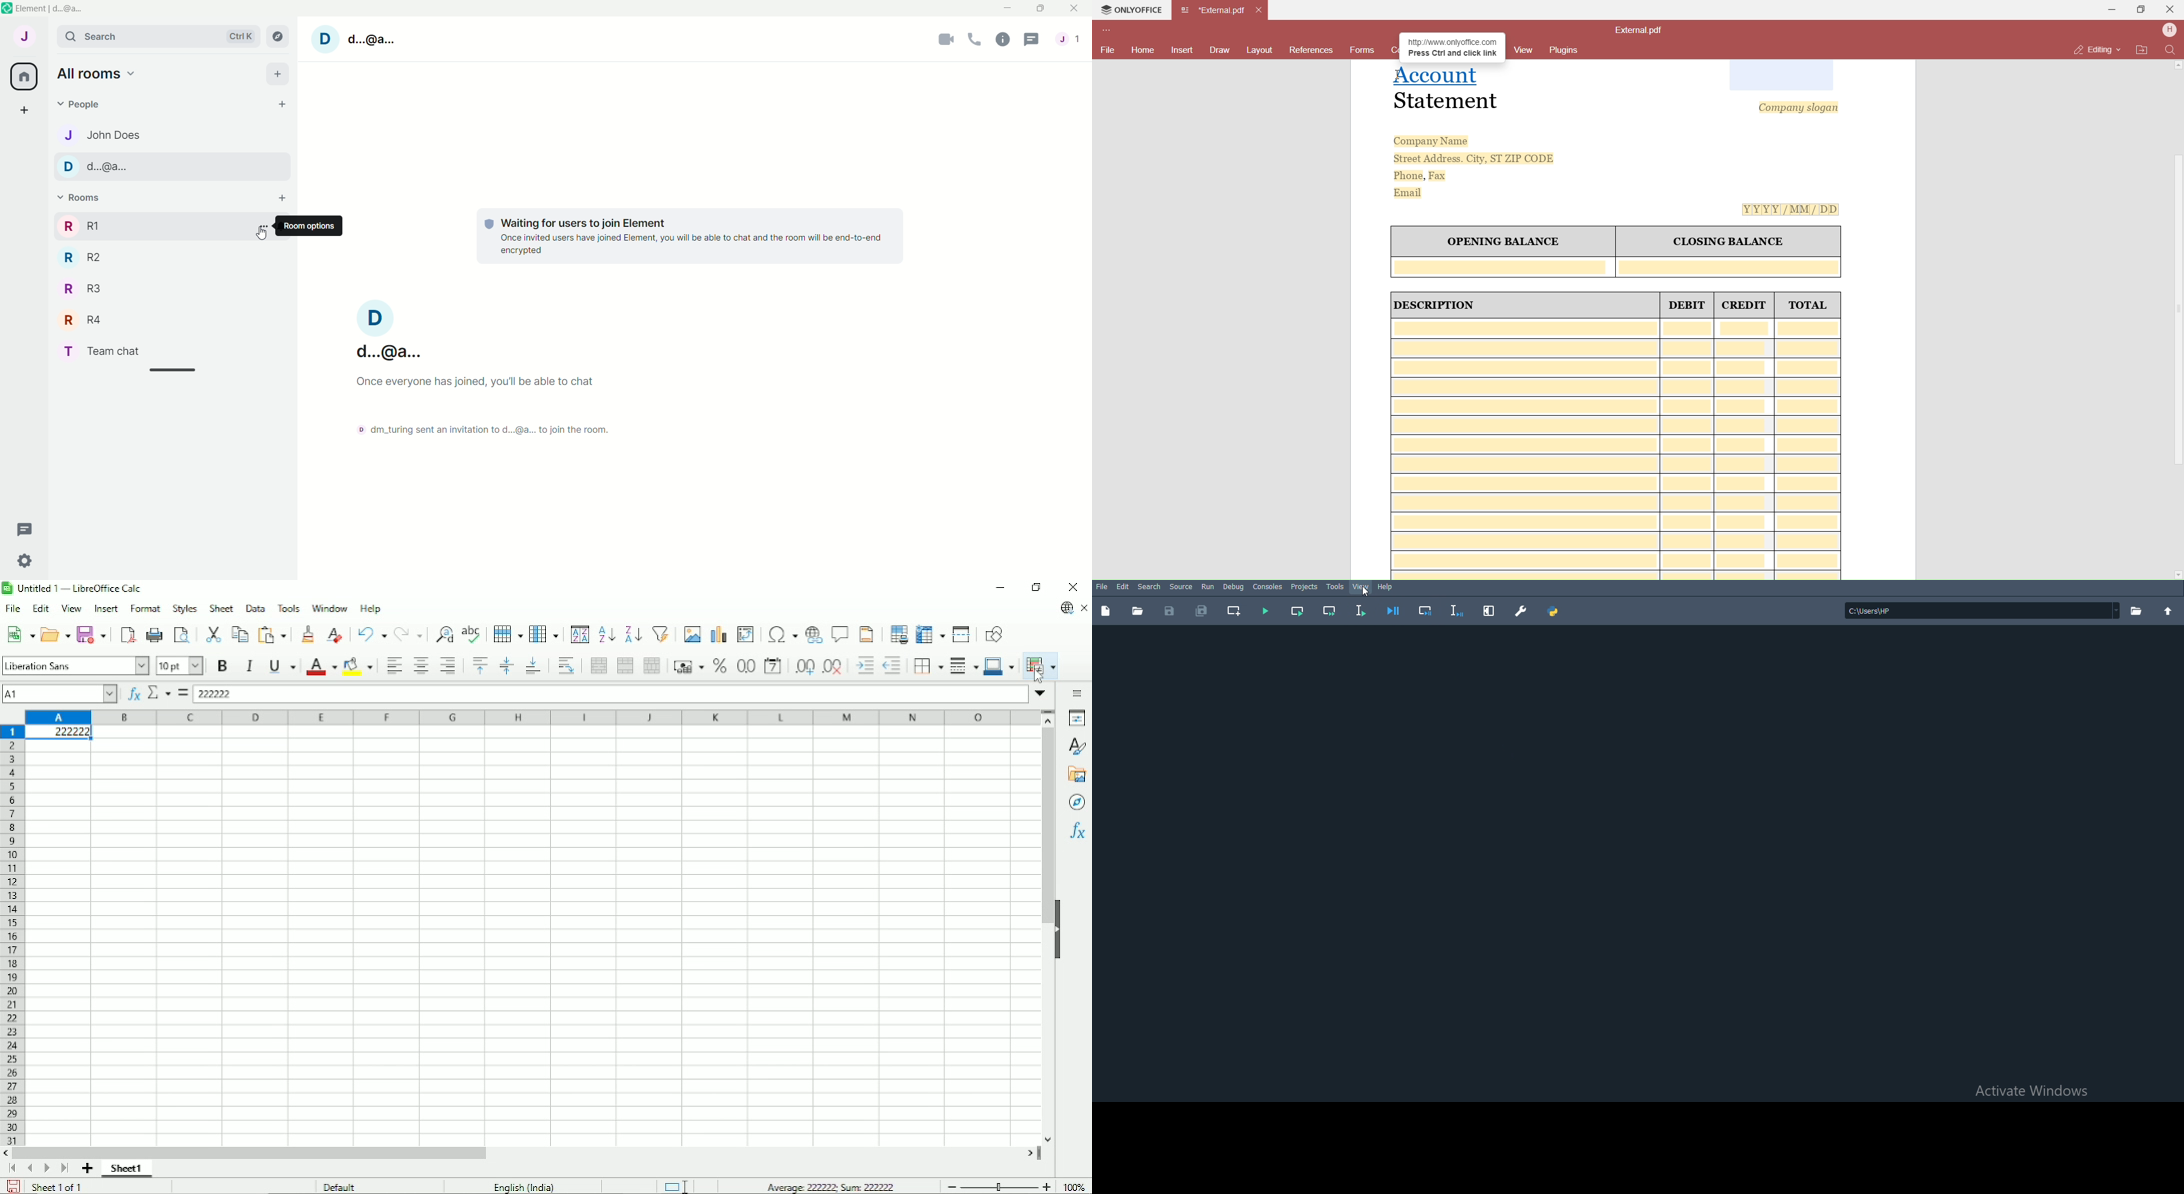 The height and width of the screenshot is (1204, 2184). What do you see at coordinates (606, 634) in the screenshot?
I see `Sort ascending` at bounding box center [606, 634].